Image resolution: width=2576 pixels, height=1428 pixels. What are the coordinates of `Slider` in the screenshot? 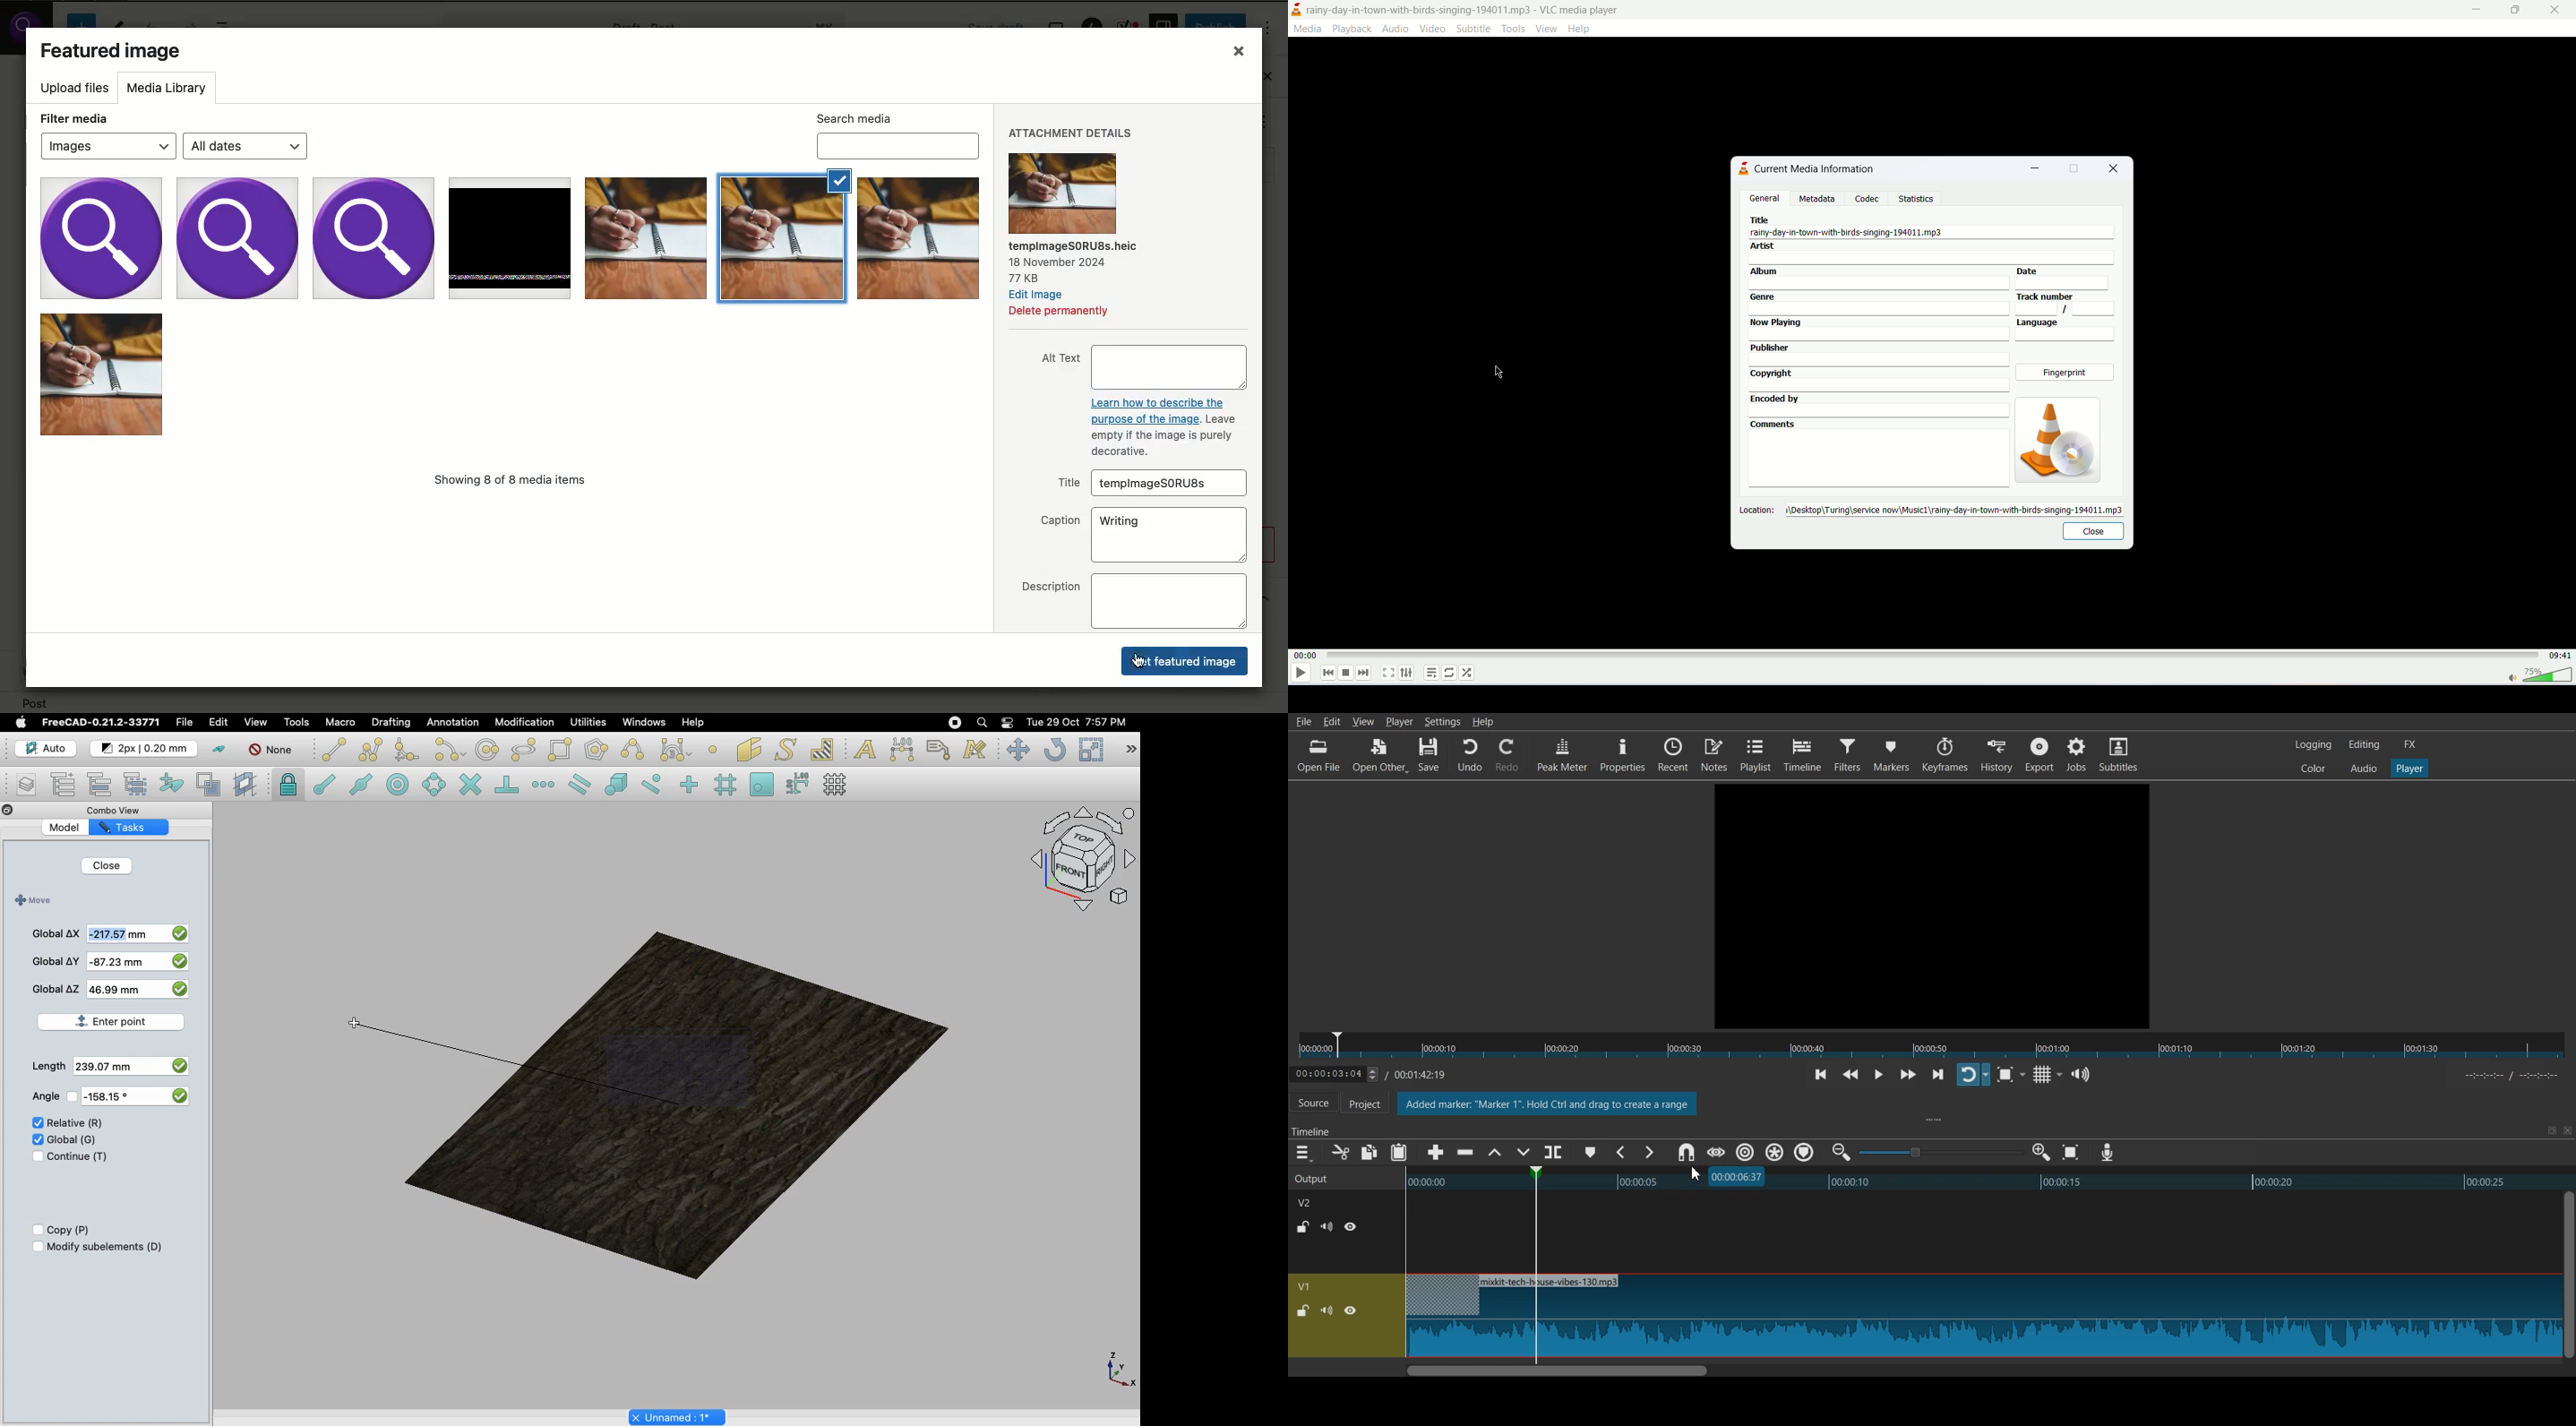 It's located at (1932, 1046).